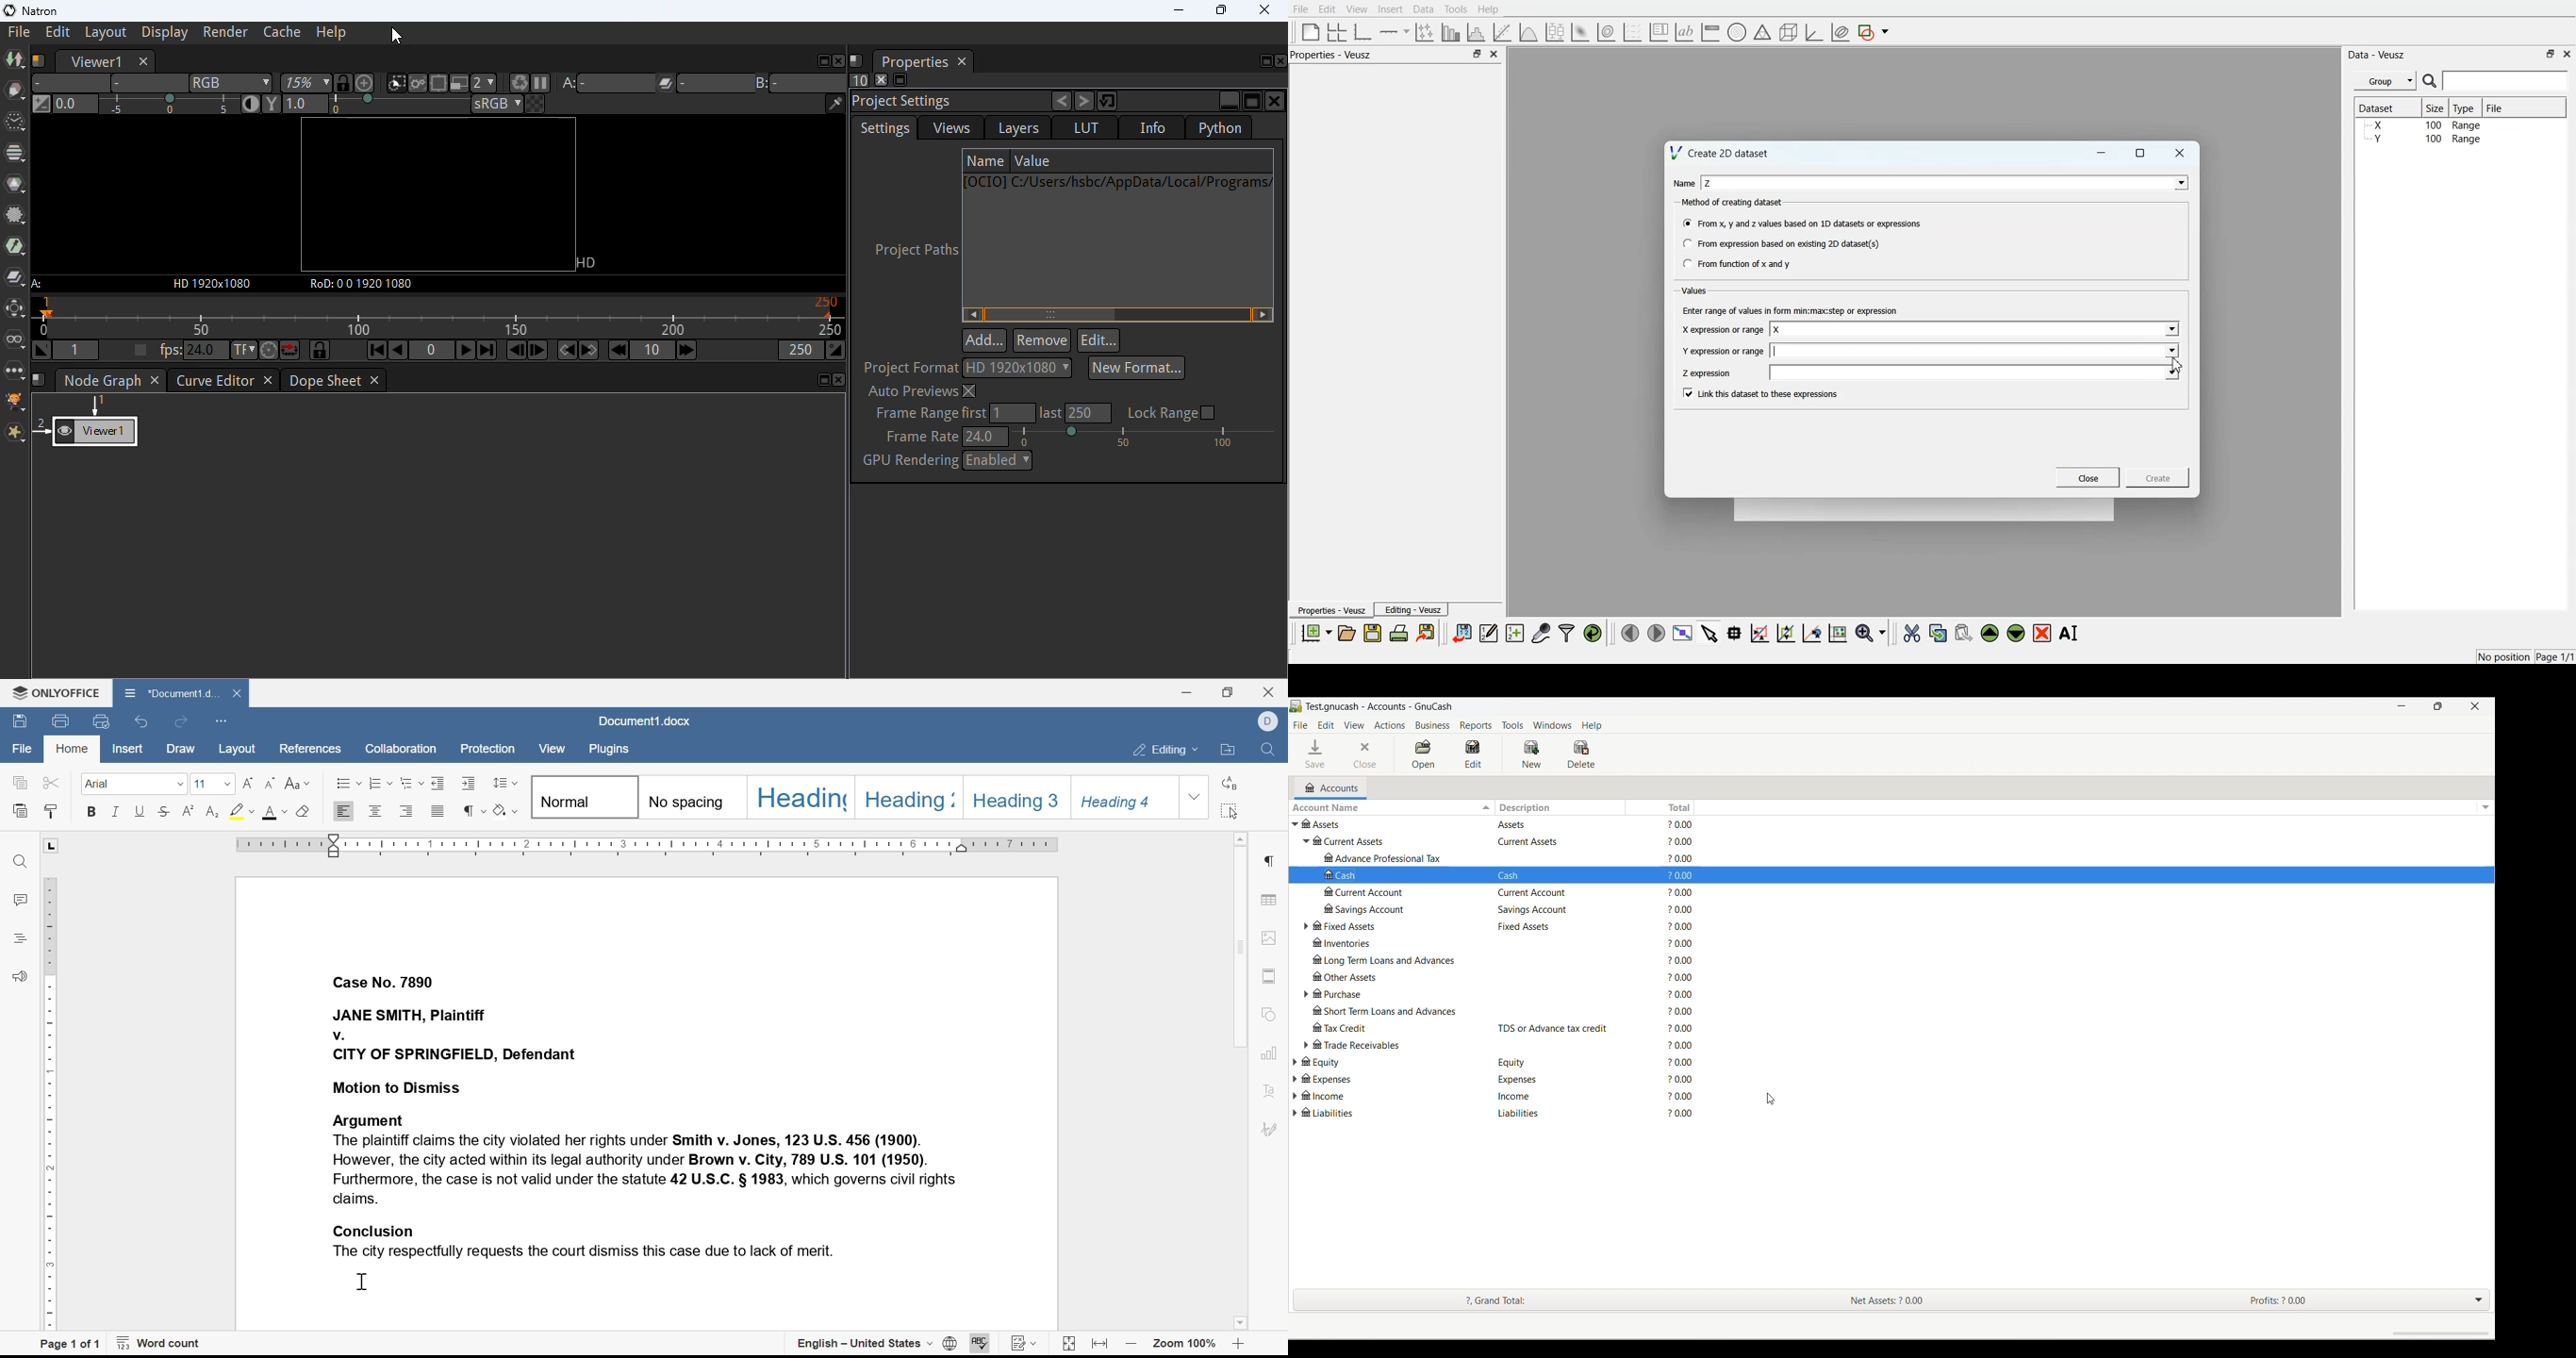  I want to click on Recenter graph axes, so click(1813, 633).